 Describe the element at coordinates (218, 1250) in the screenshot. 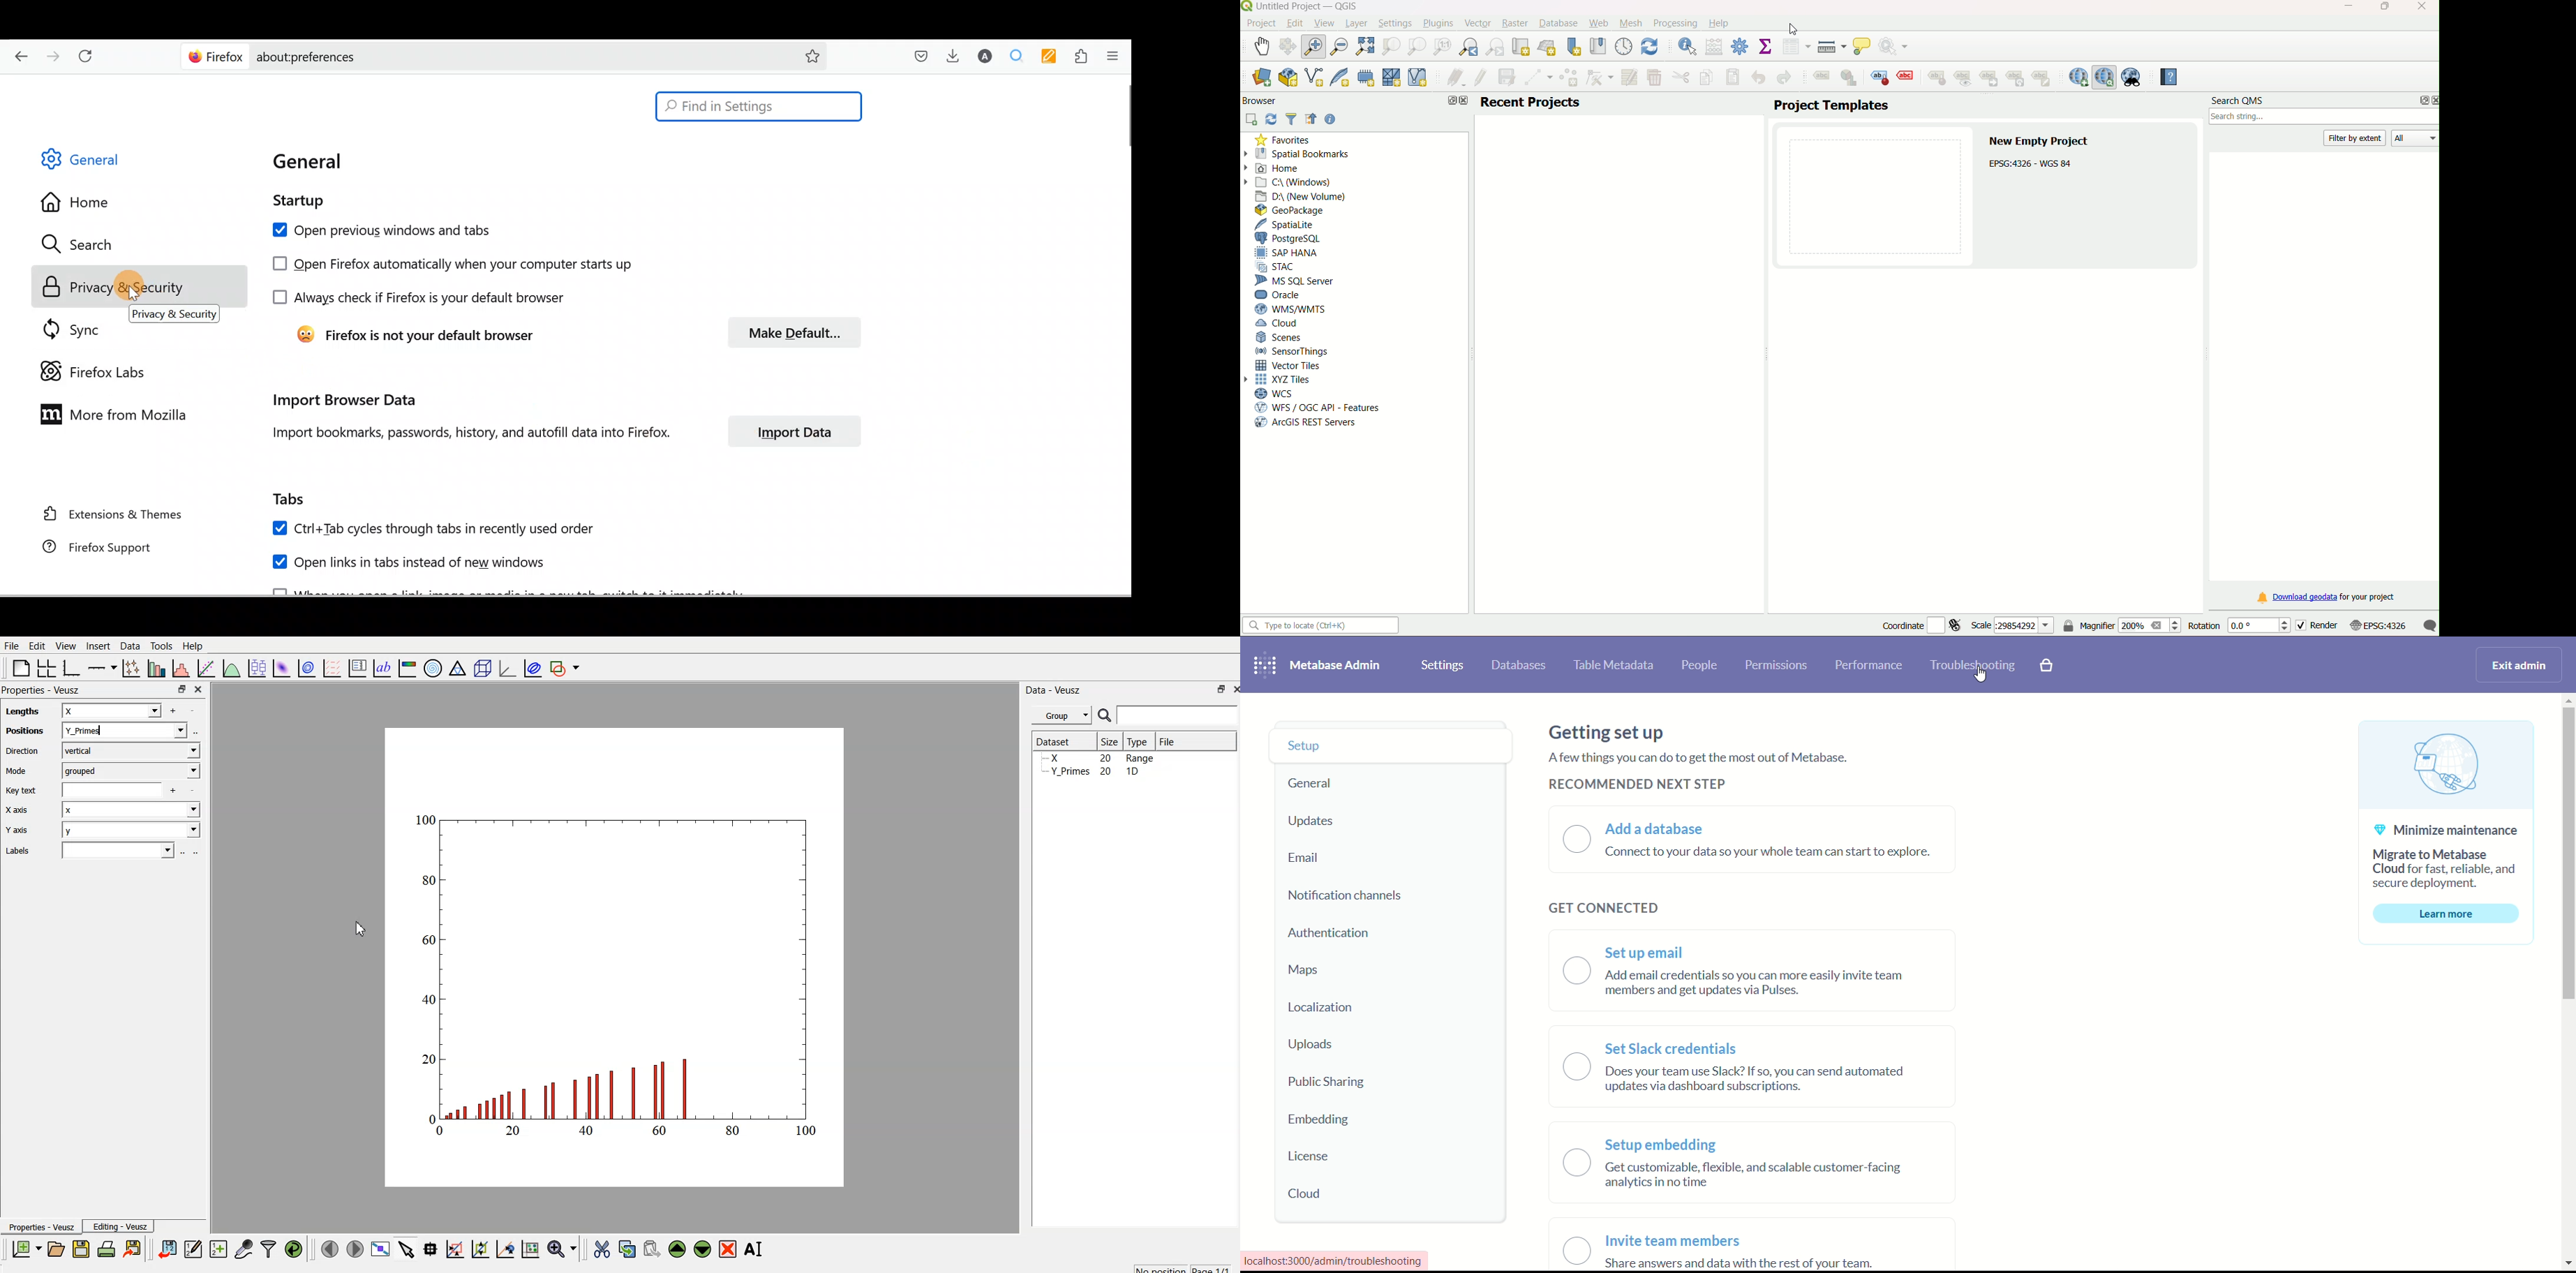

I see `create a new dataset` at that location.